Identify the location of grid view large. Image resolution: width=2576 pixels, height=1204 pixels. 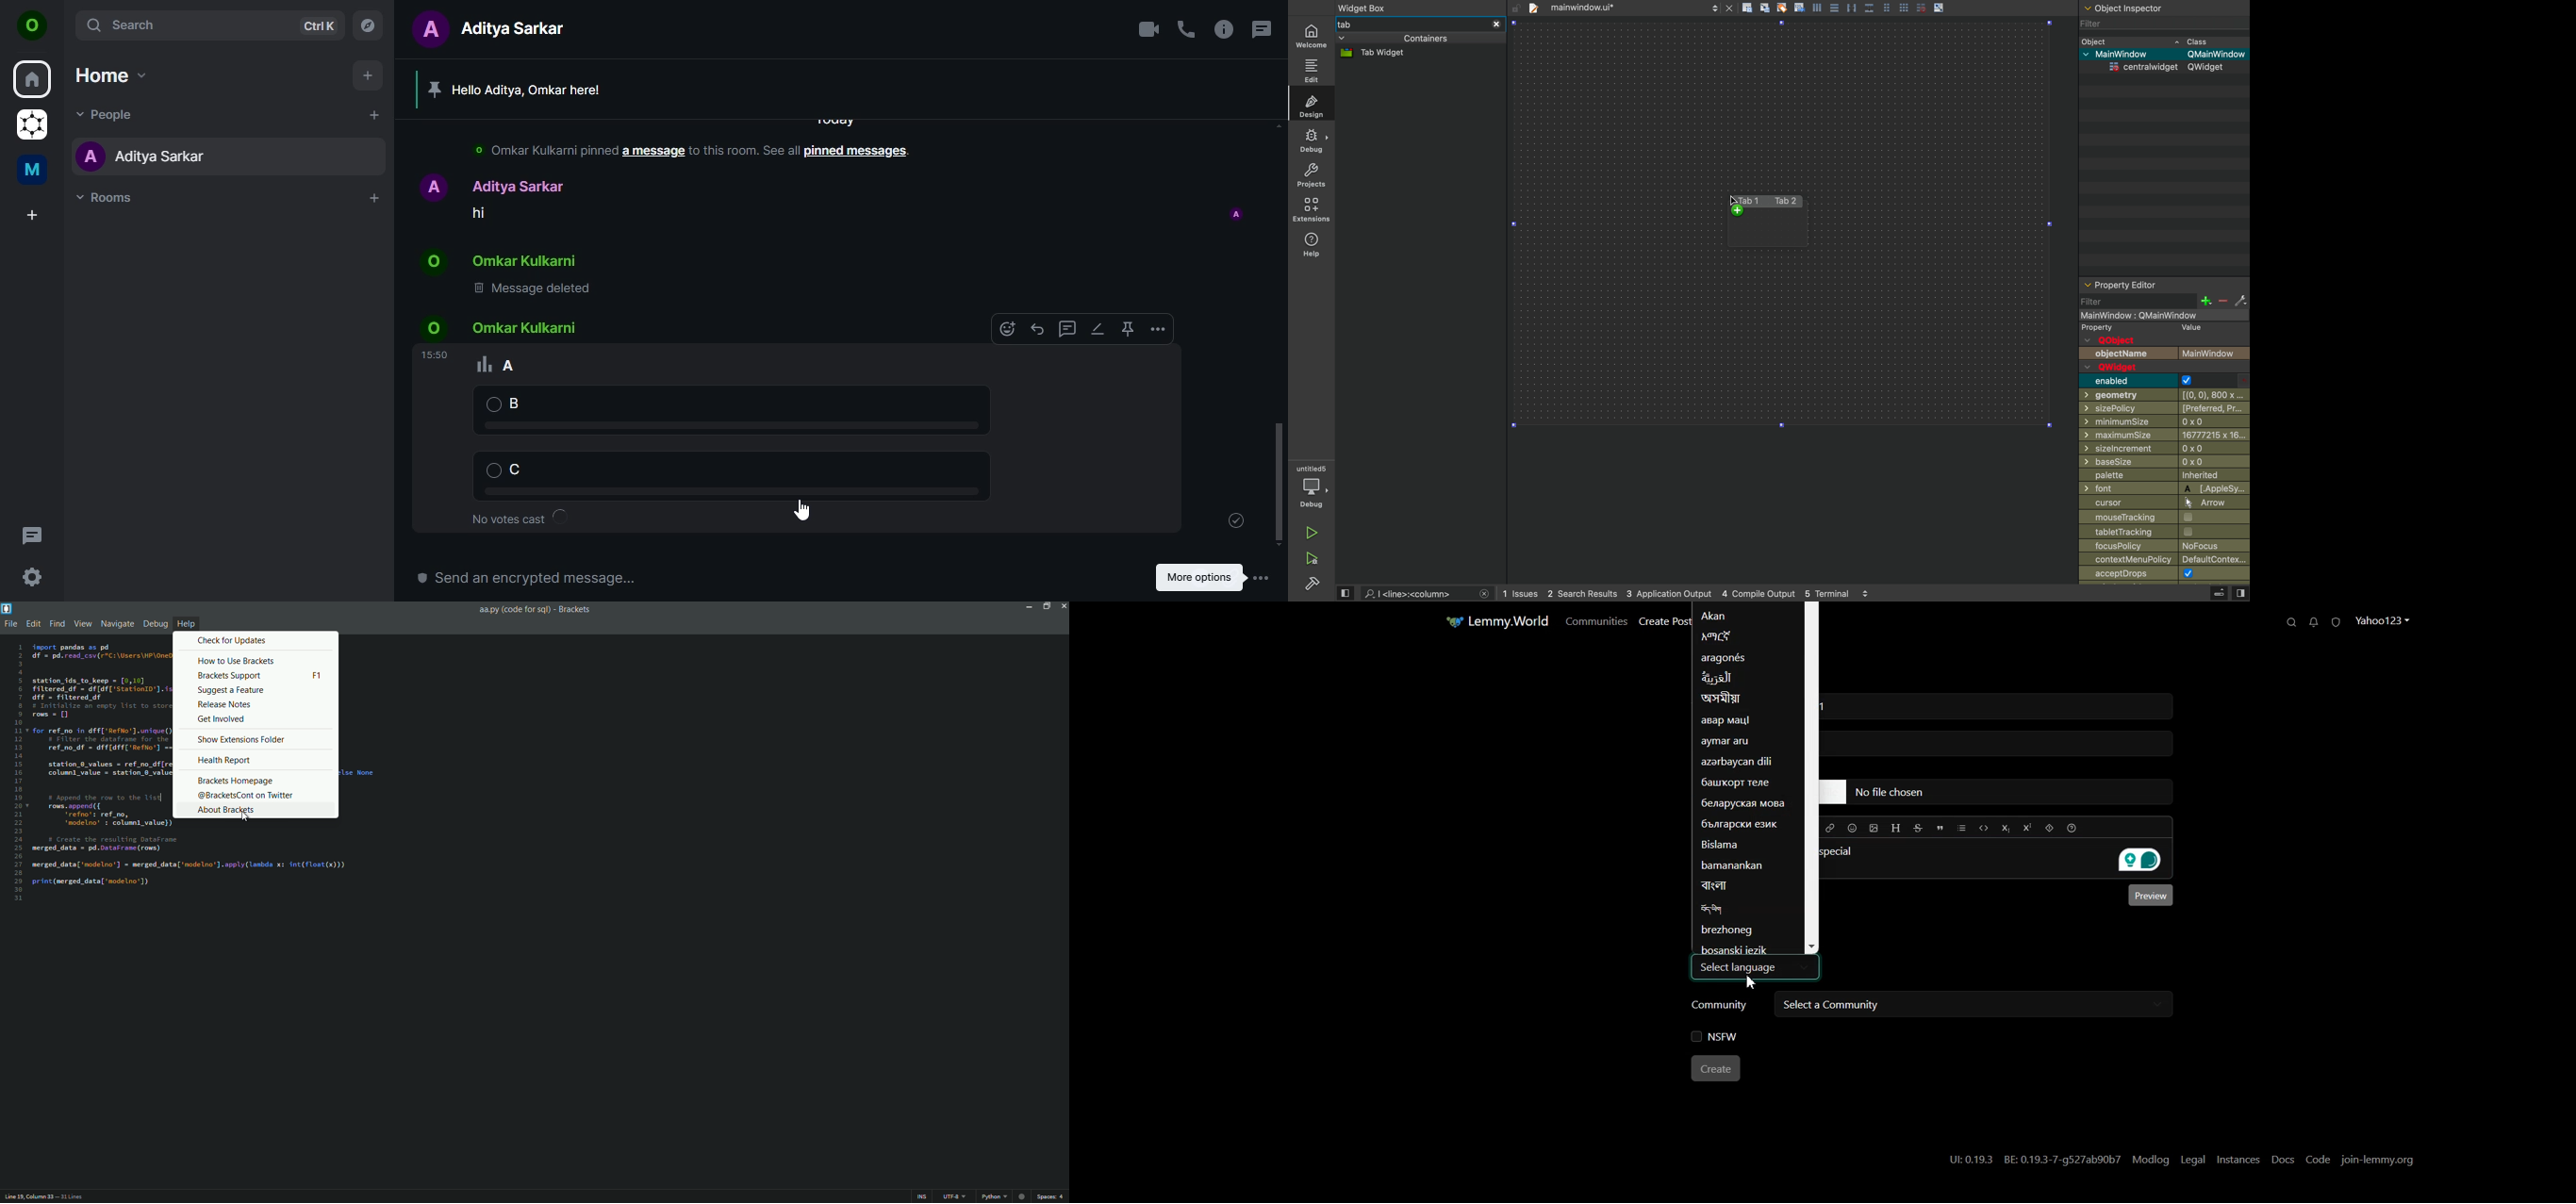
(1904, 7).